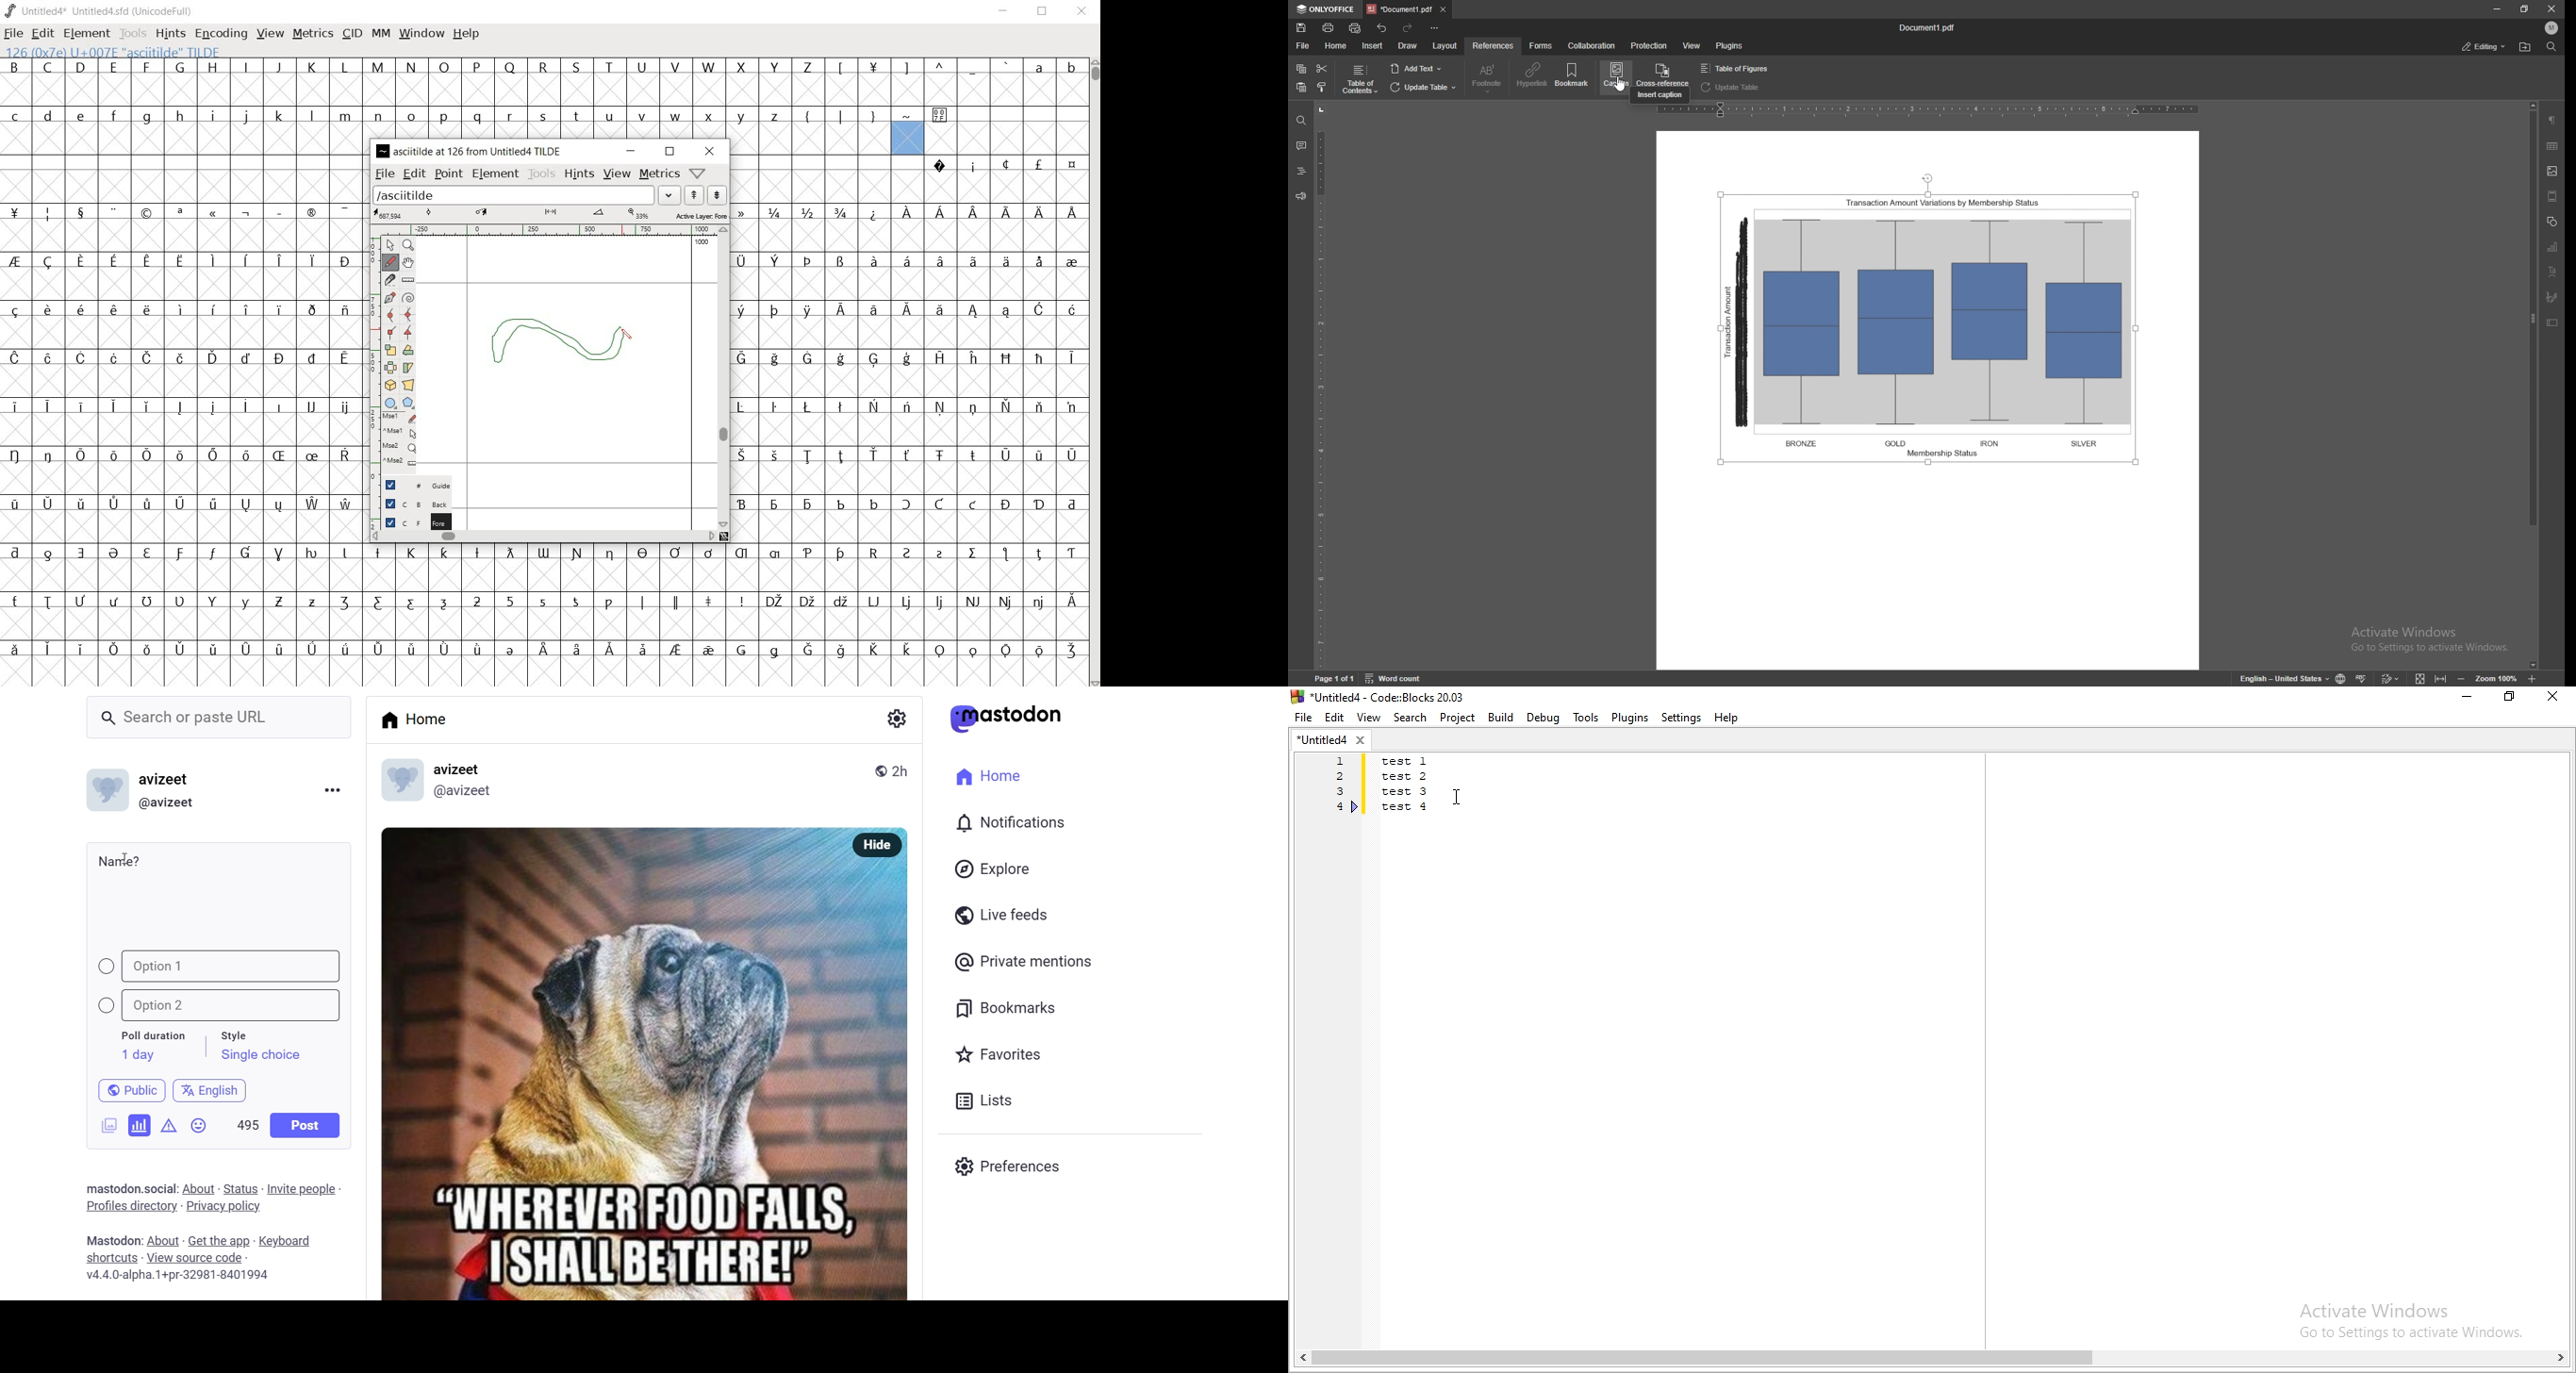 The width and height of the screenshot is (2576, 1400). What do you see at coordinates (1456, 719) in the screenshot?
I see `Project ` at bounding box center [1456, 719].